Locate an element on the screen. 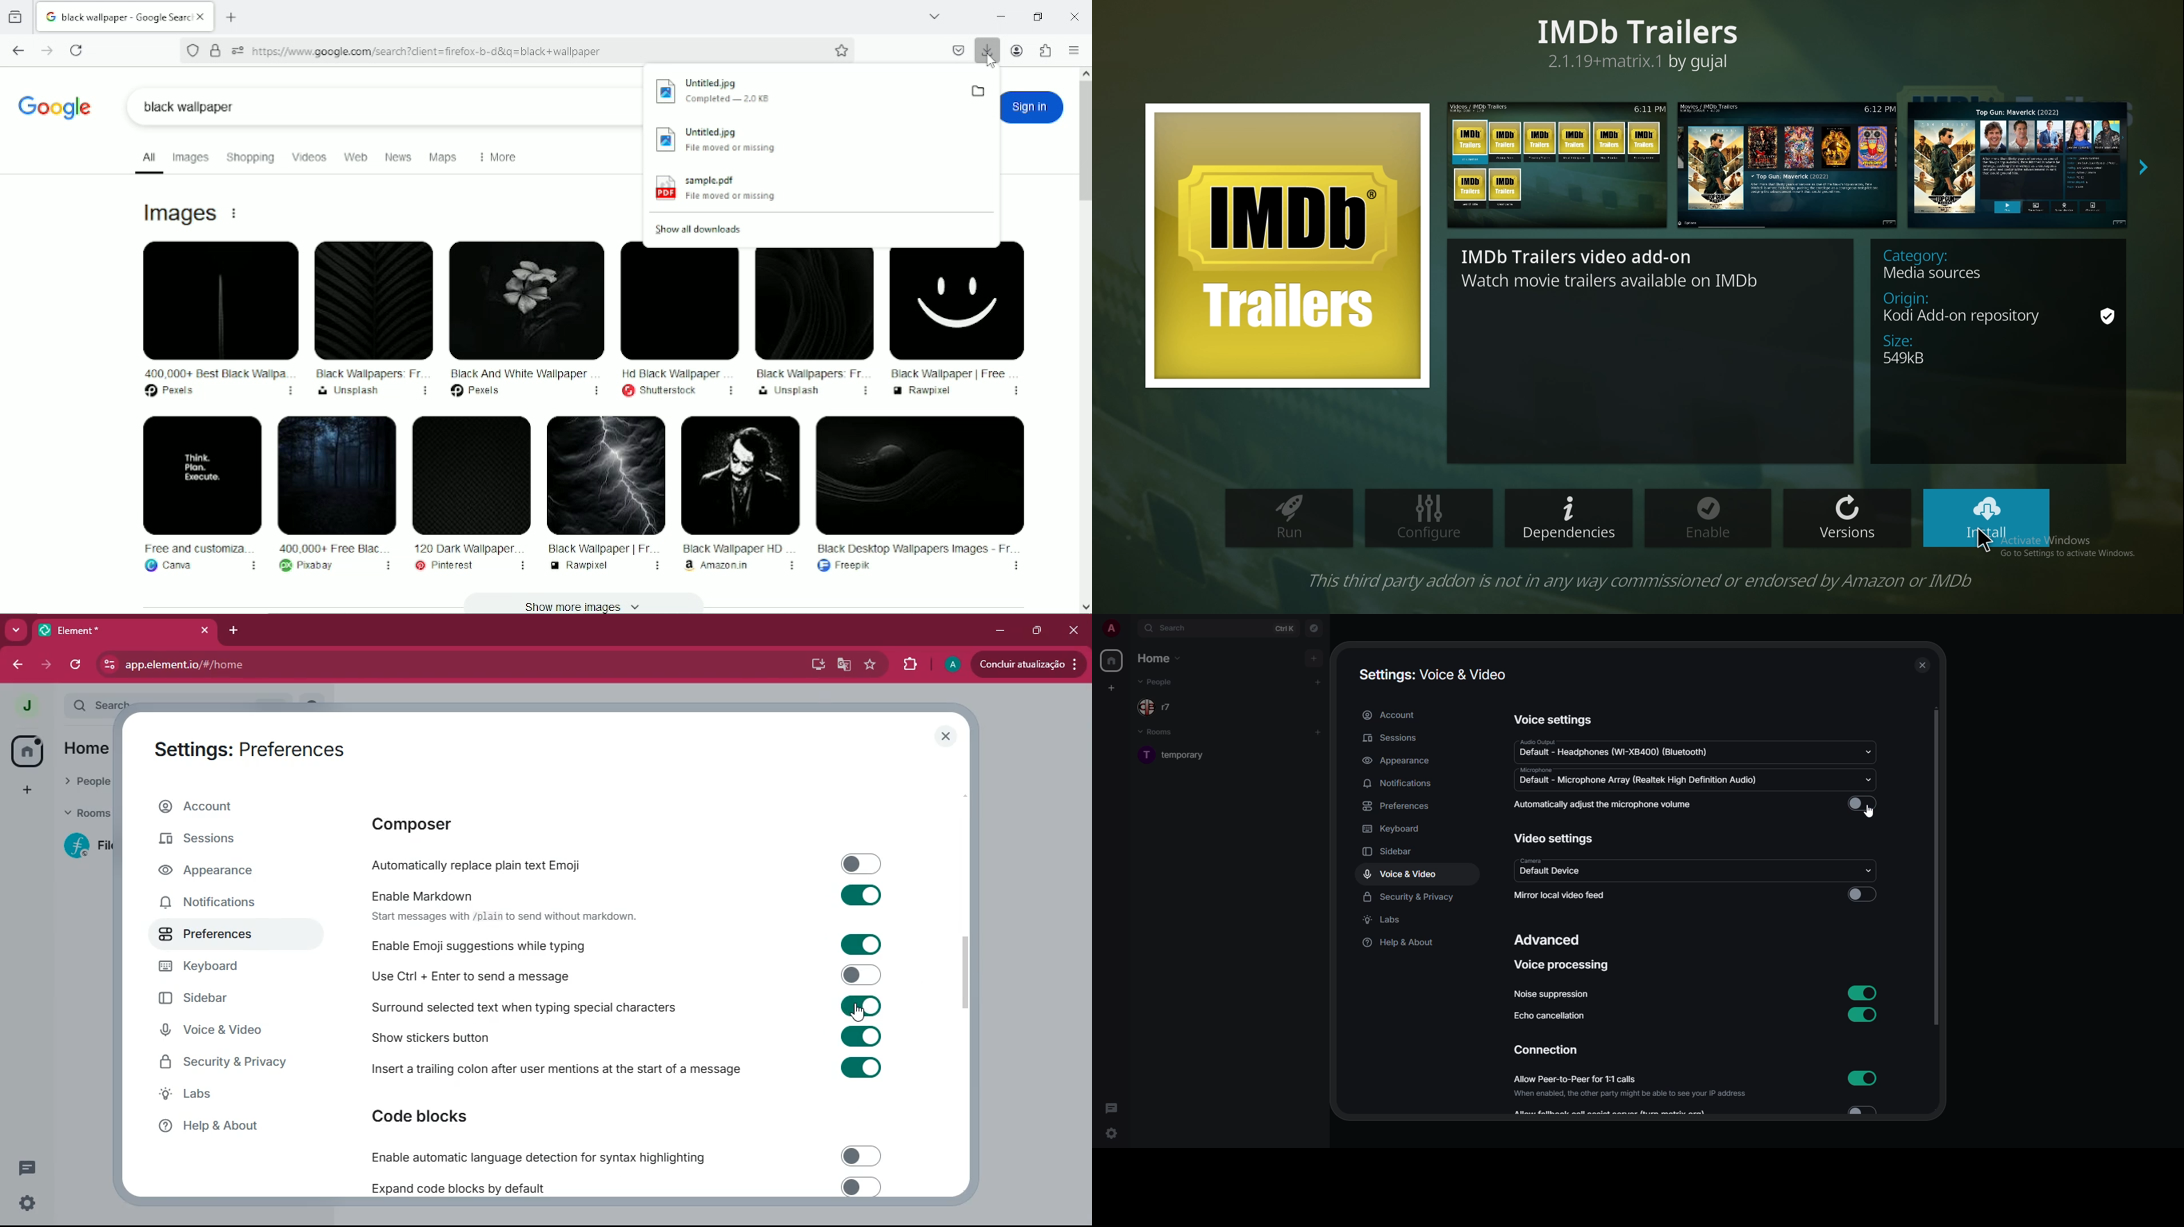 The image size is (2184, 1232). icon is located at coordinates (1286, 245).